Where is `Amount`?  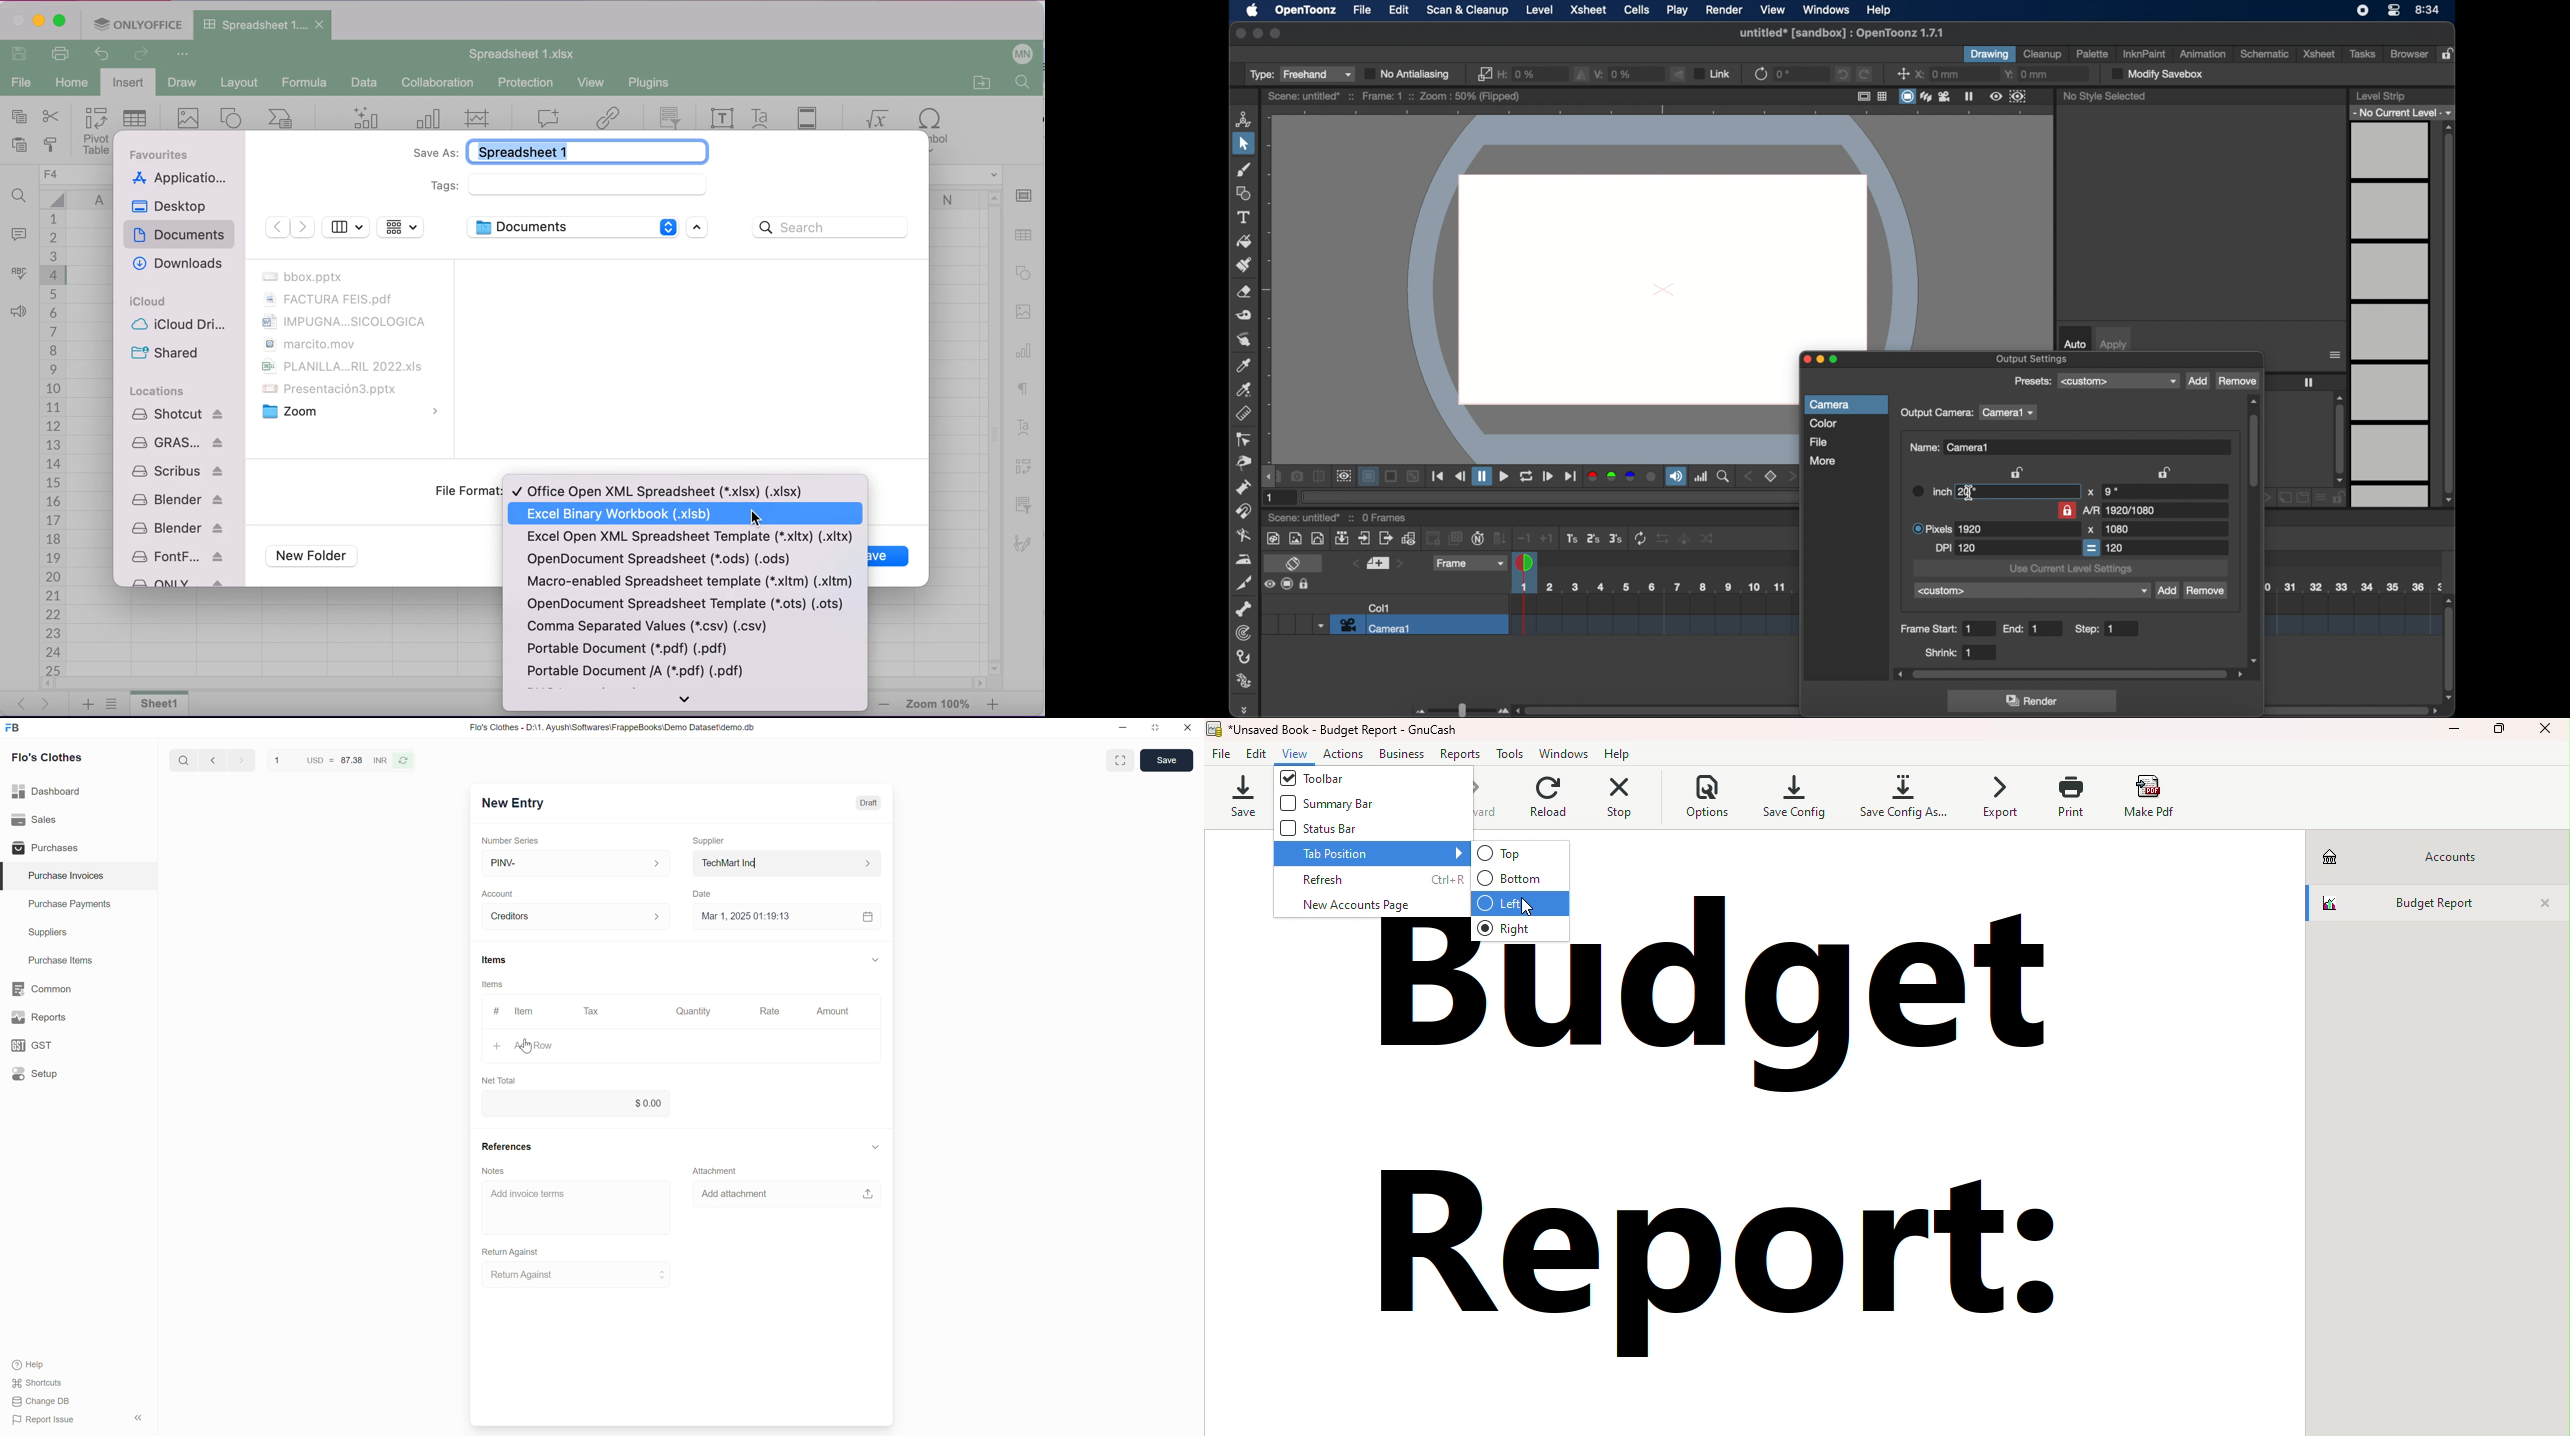
Amount is located at coordinates (832, 1013).